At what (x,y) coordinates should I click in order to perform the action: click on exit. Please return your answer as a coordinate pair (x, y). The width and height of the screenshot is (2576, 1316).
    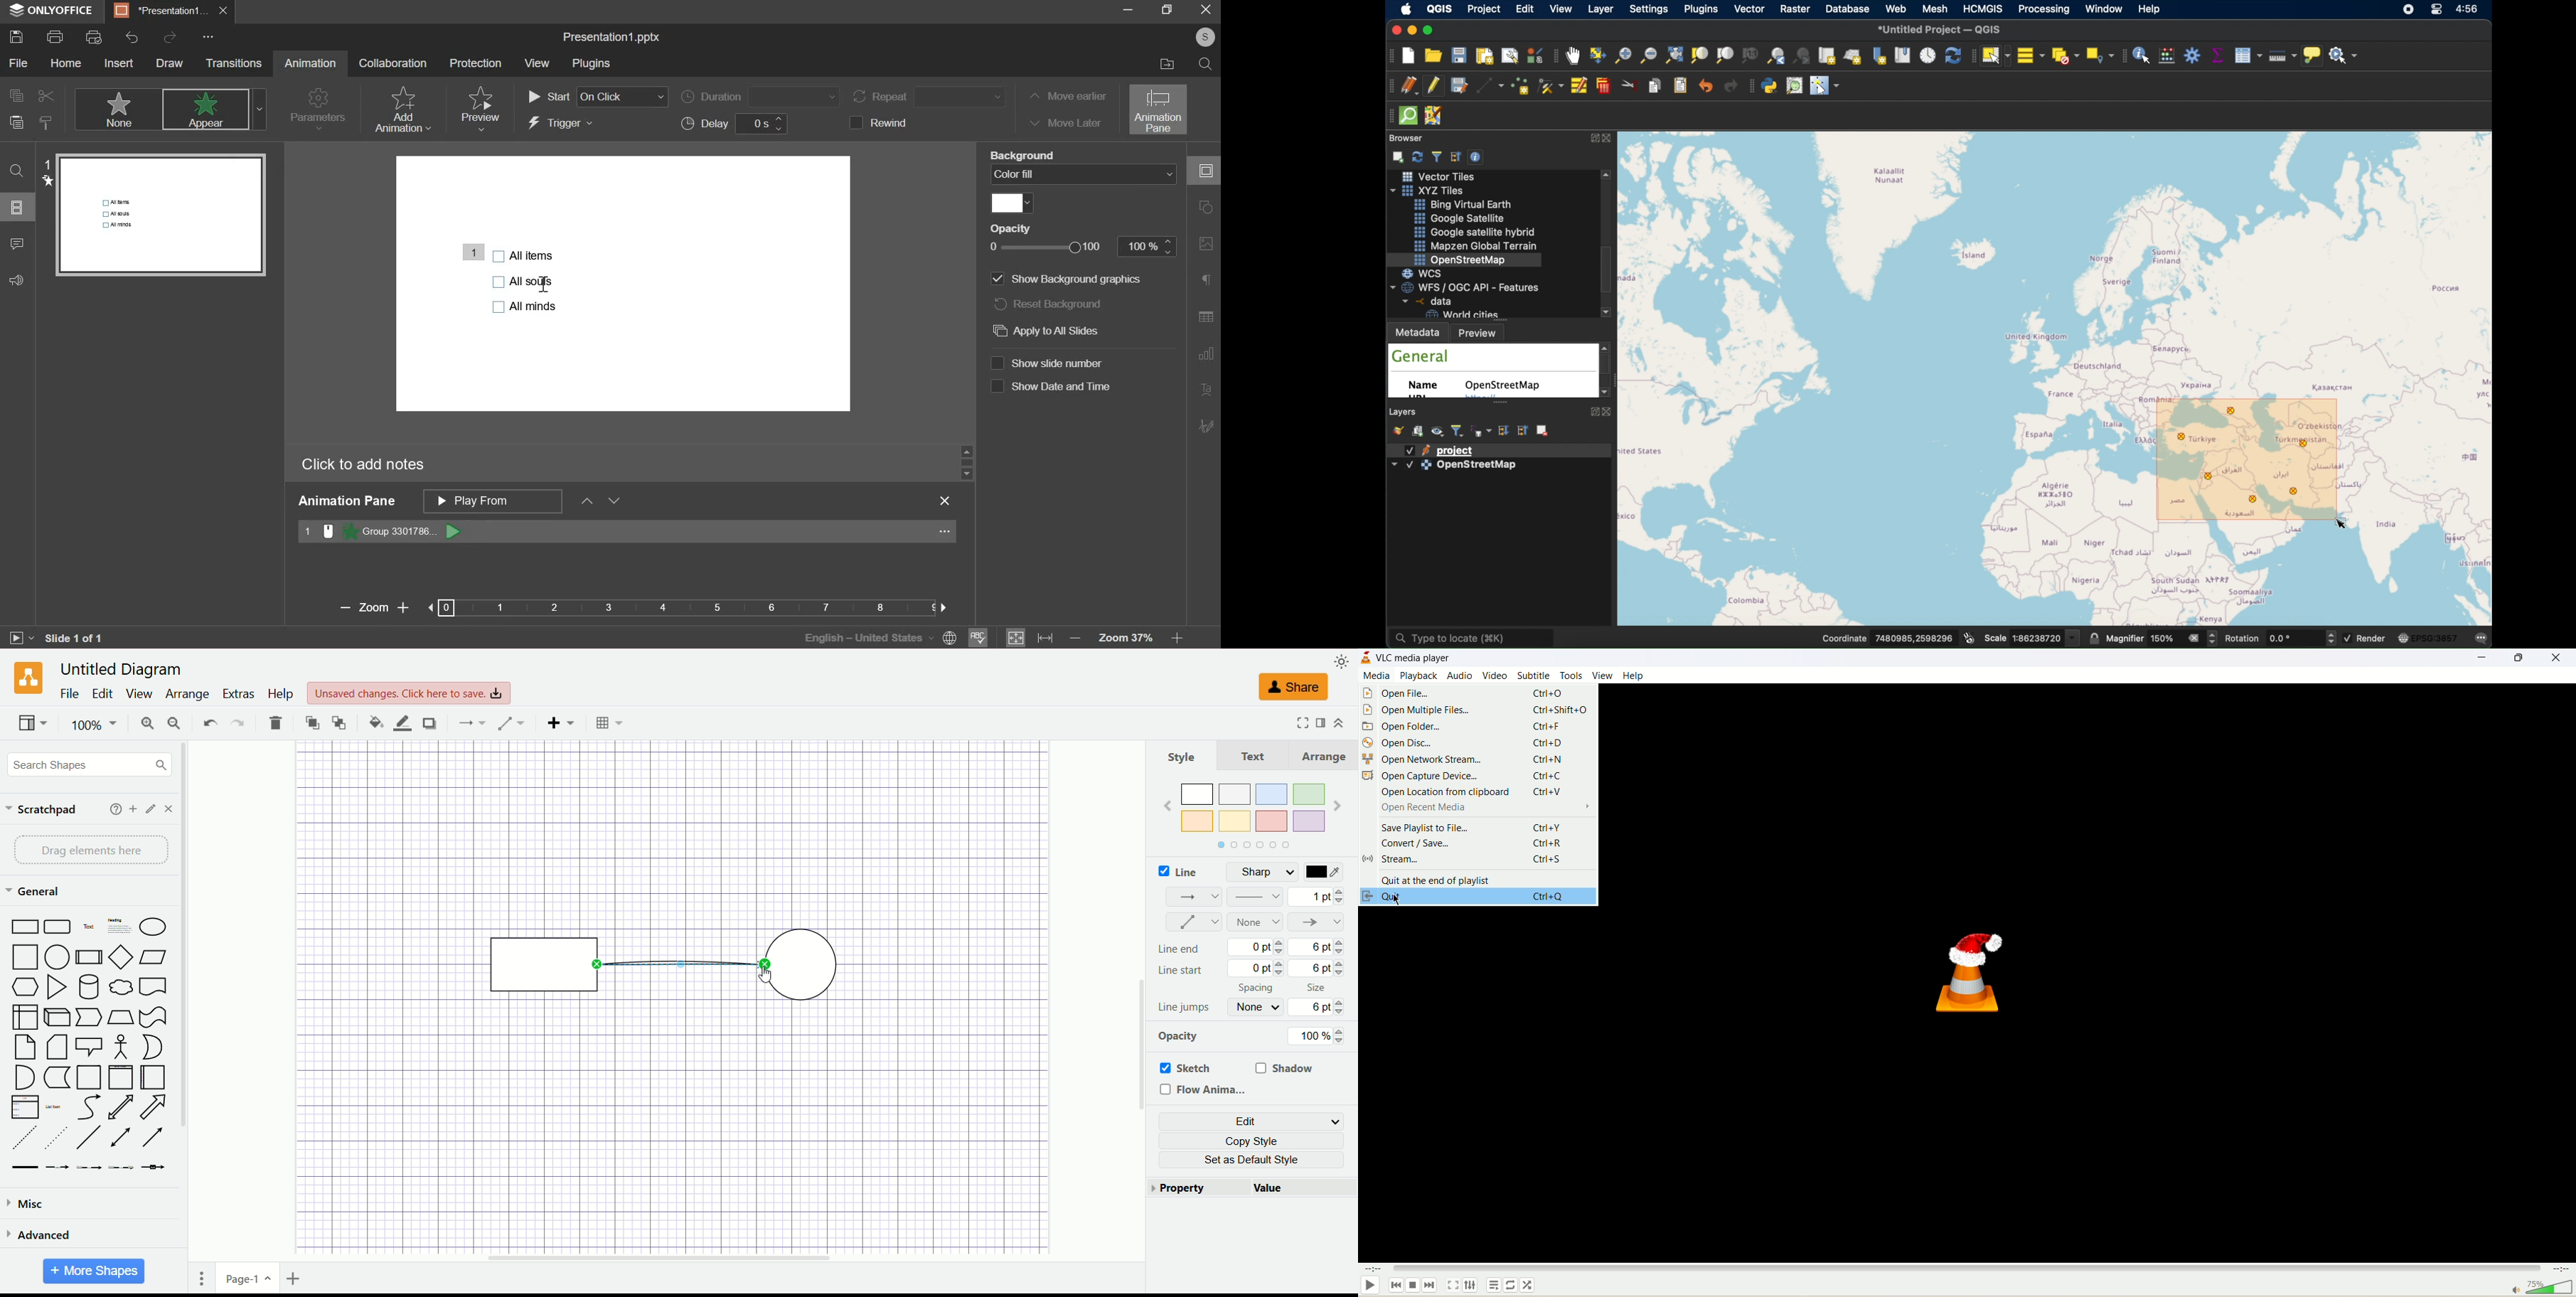
    Looking at the image, I should click on (945, 500).